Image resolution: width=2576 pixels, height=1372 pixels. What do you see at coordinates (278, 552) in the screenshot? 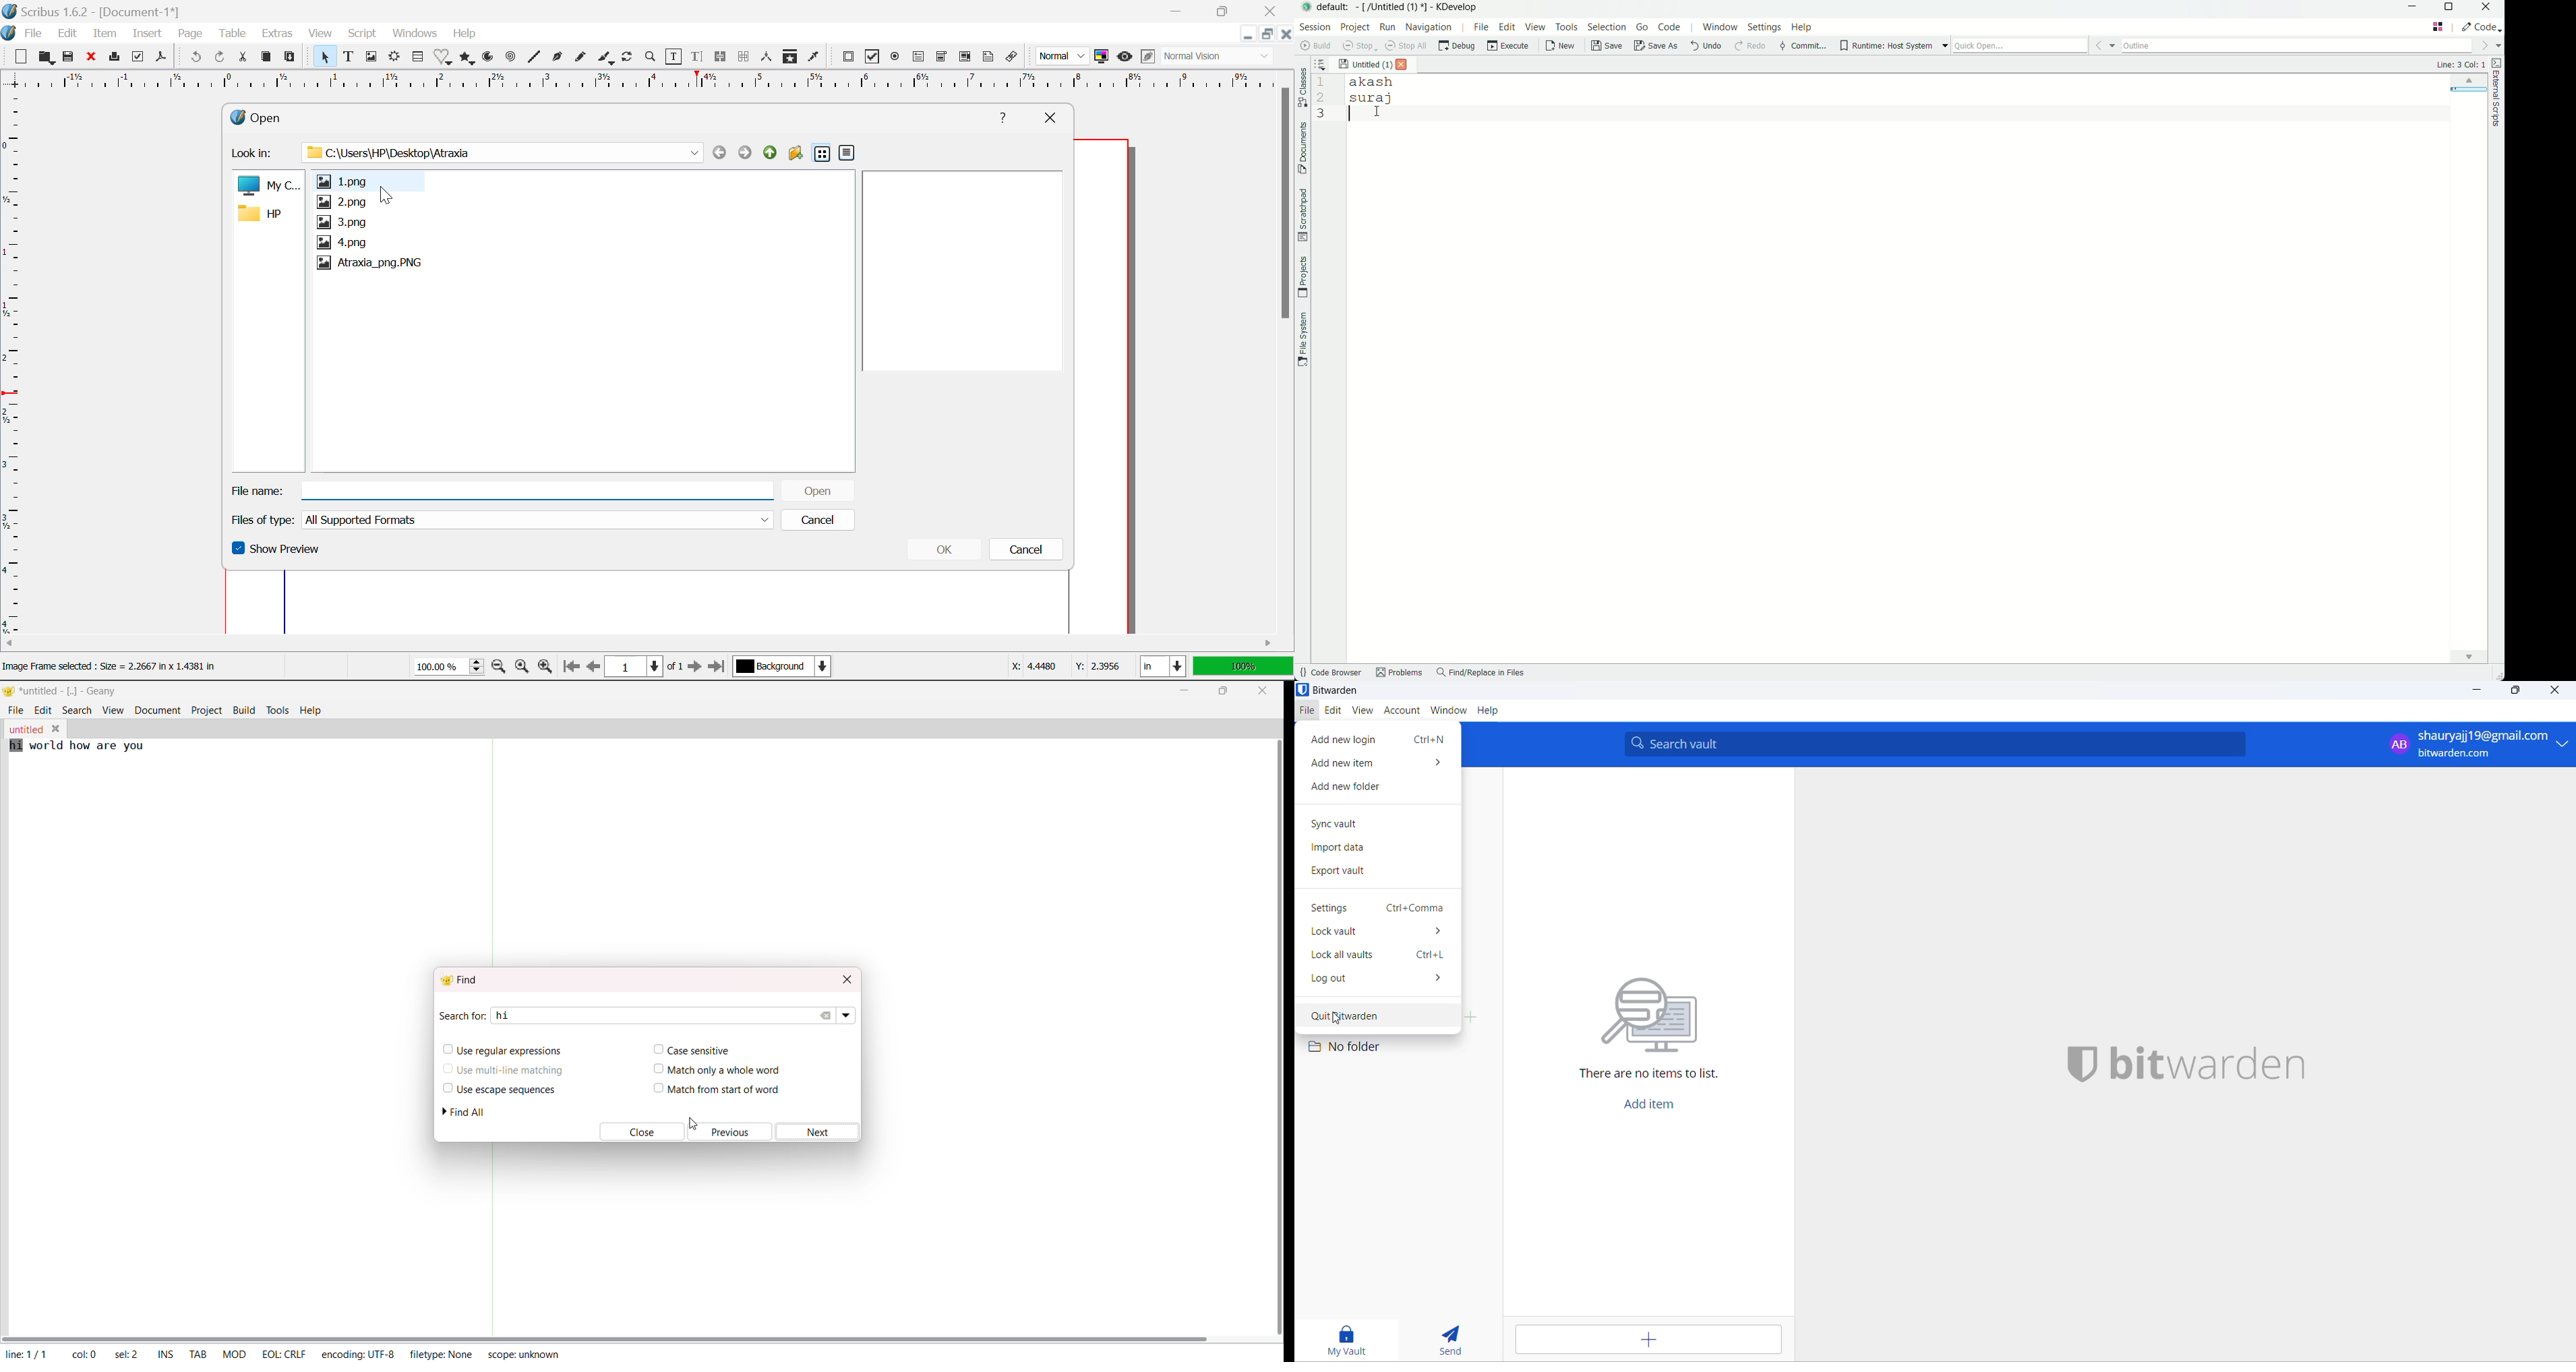
I see `Show Preview` at bounding box center [278, 552].